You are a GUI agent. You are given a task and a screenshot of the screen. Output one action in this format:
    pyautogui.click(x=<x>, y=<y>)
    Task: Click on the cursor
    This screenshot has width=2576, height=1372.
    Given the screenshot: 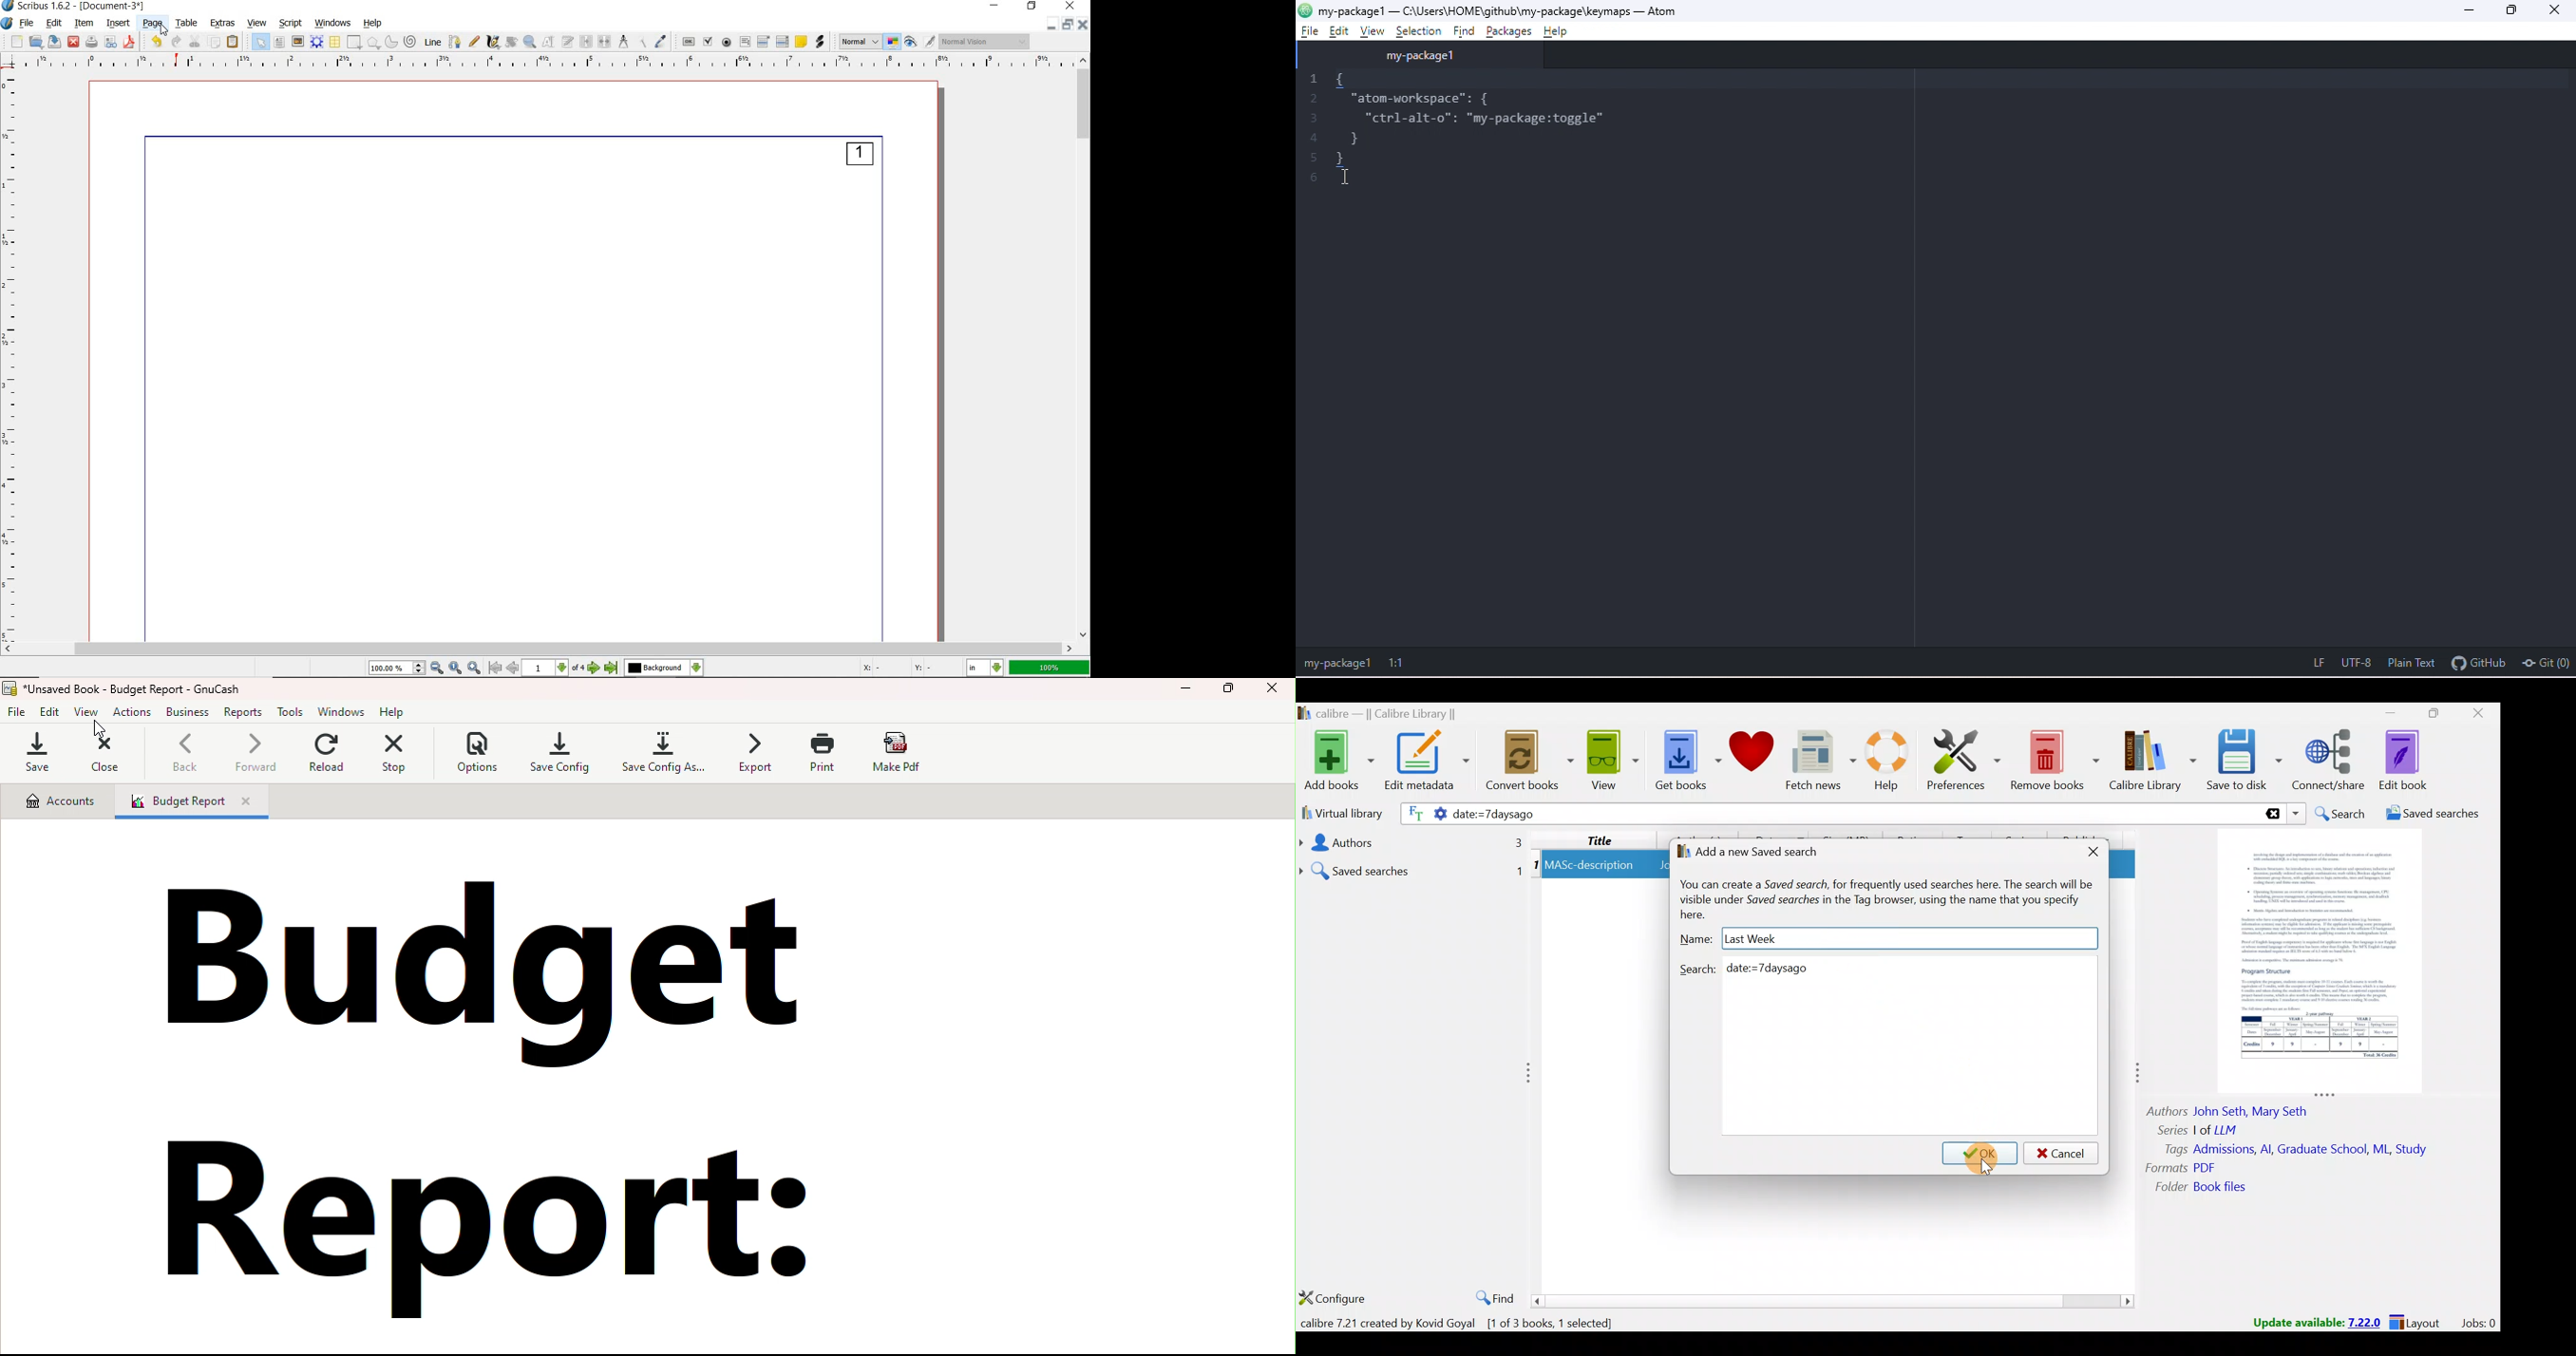 What is the action you would take?
    pyautogui.click(x=98, y=729)
    